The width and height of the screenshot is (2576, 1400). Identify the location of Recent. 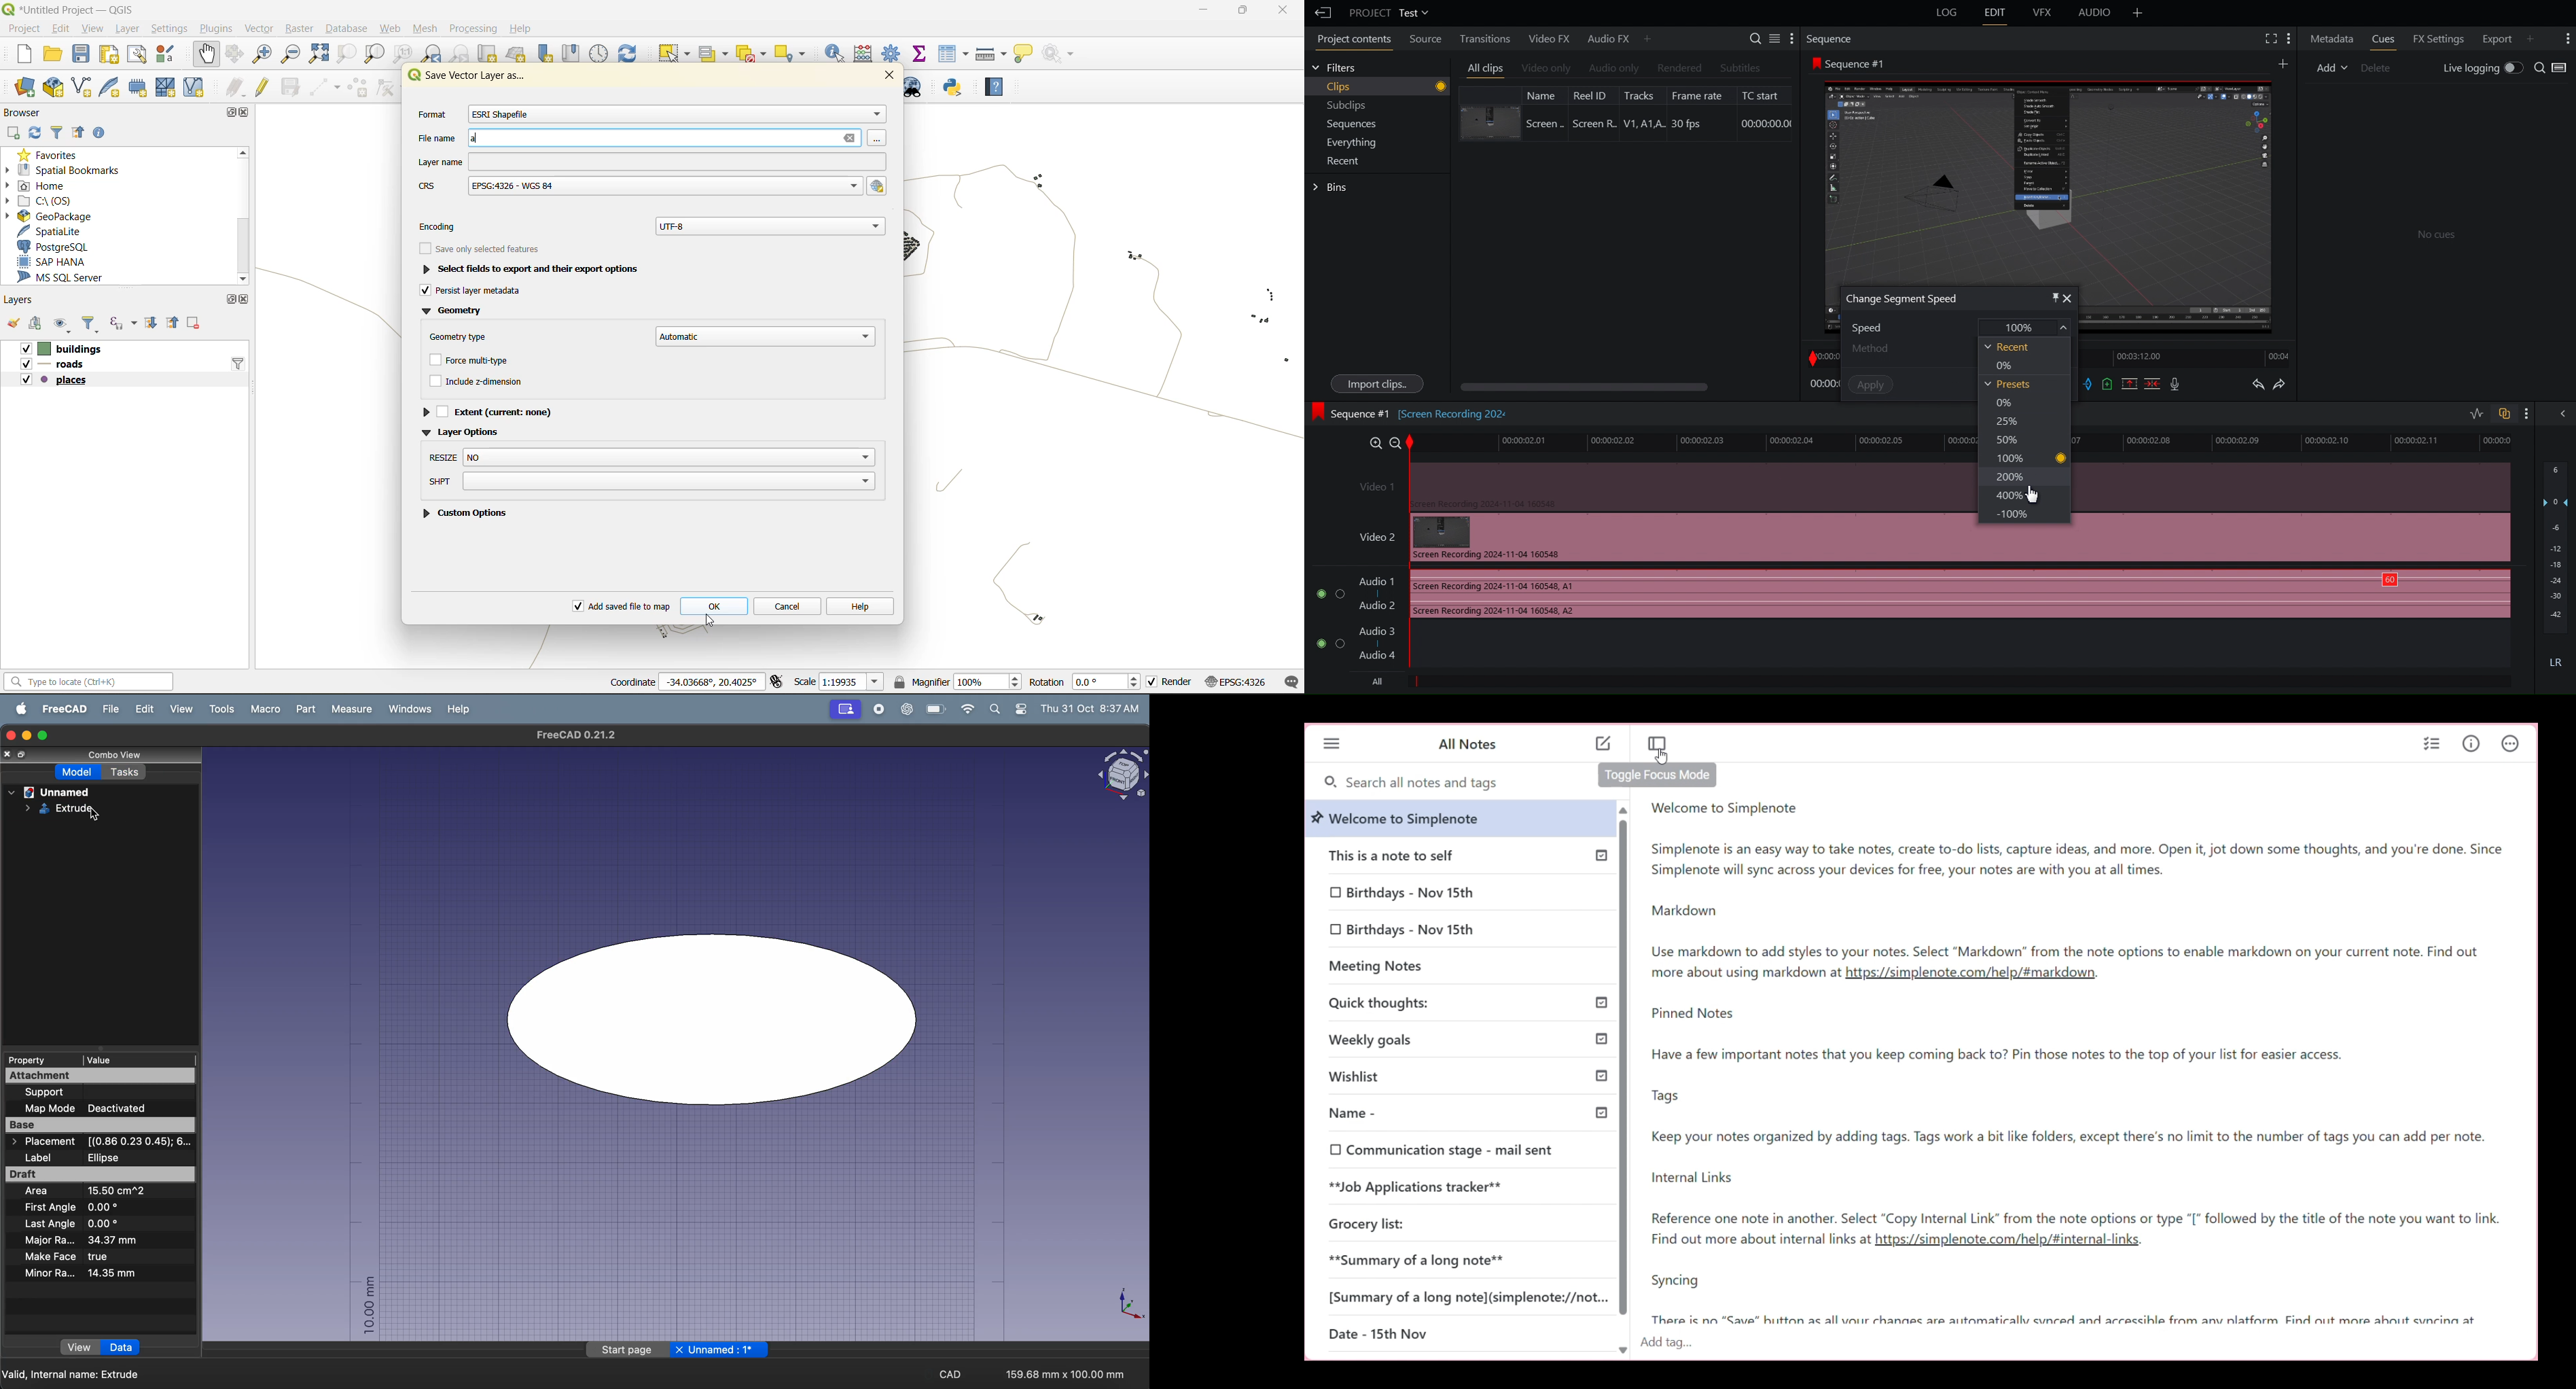
(1346, 161).